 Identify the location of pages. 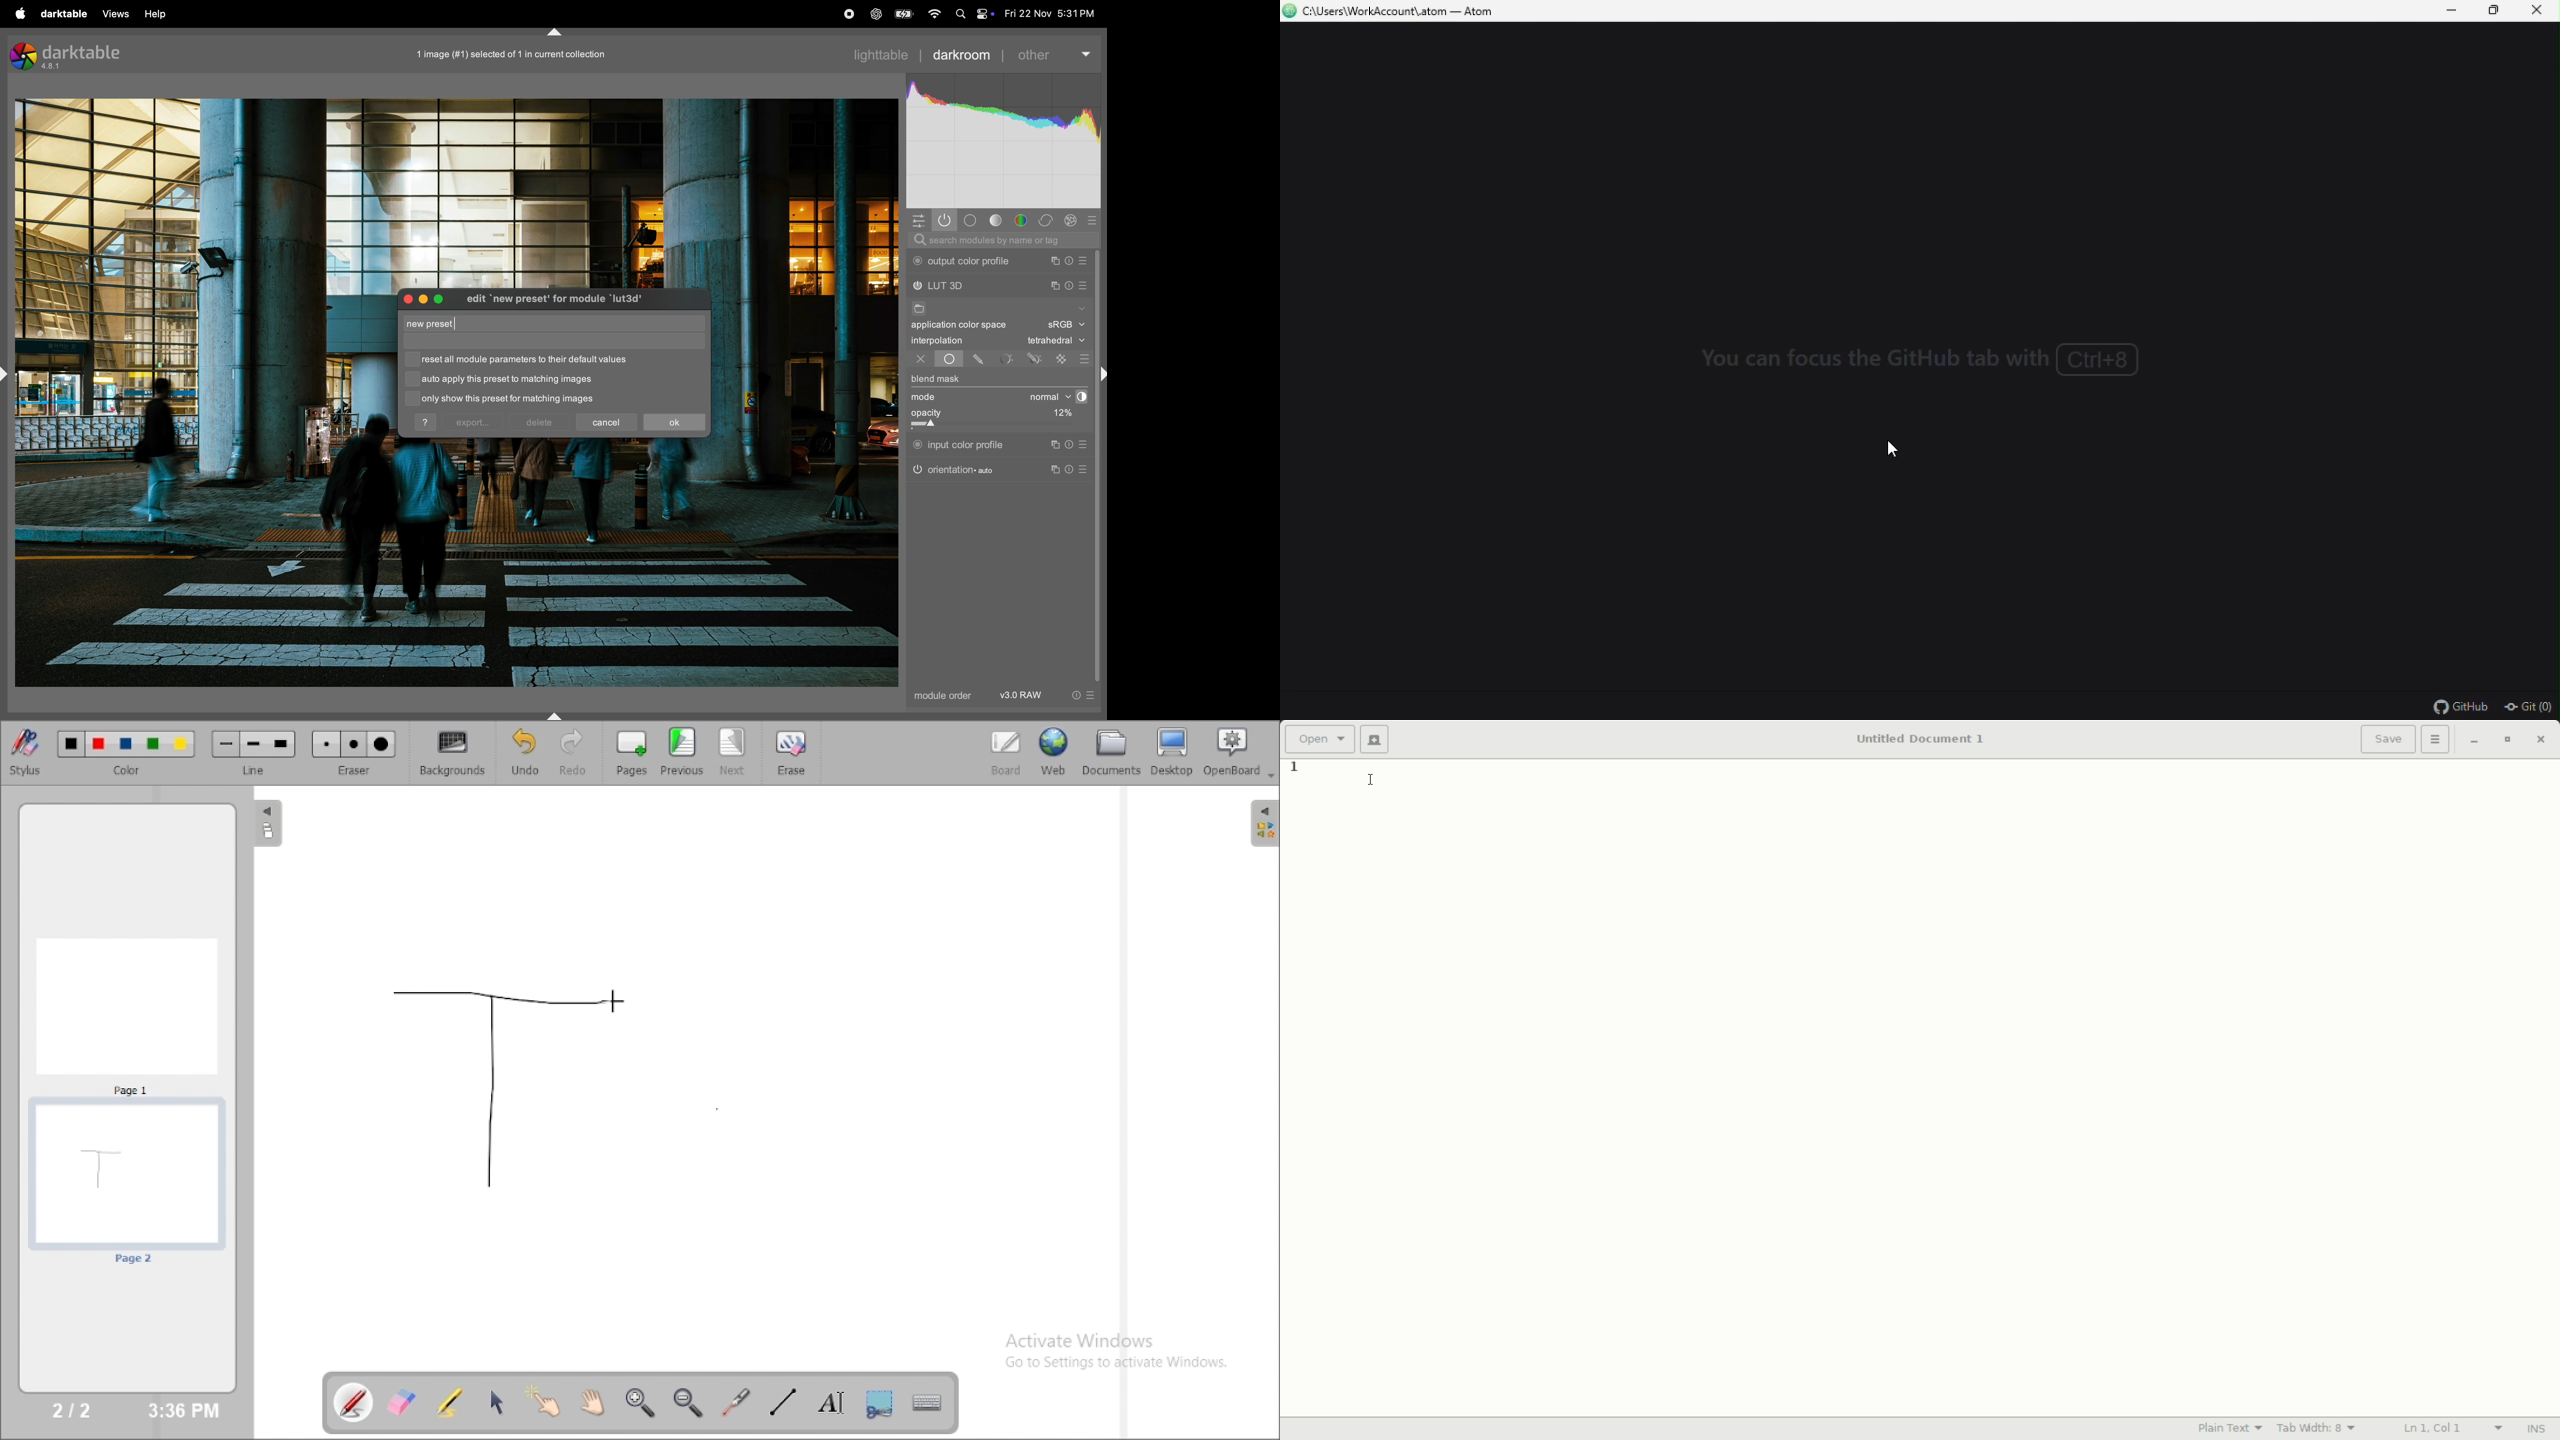
(632, 752).